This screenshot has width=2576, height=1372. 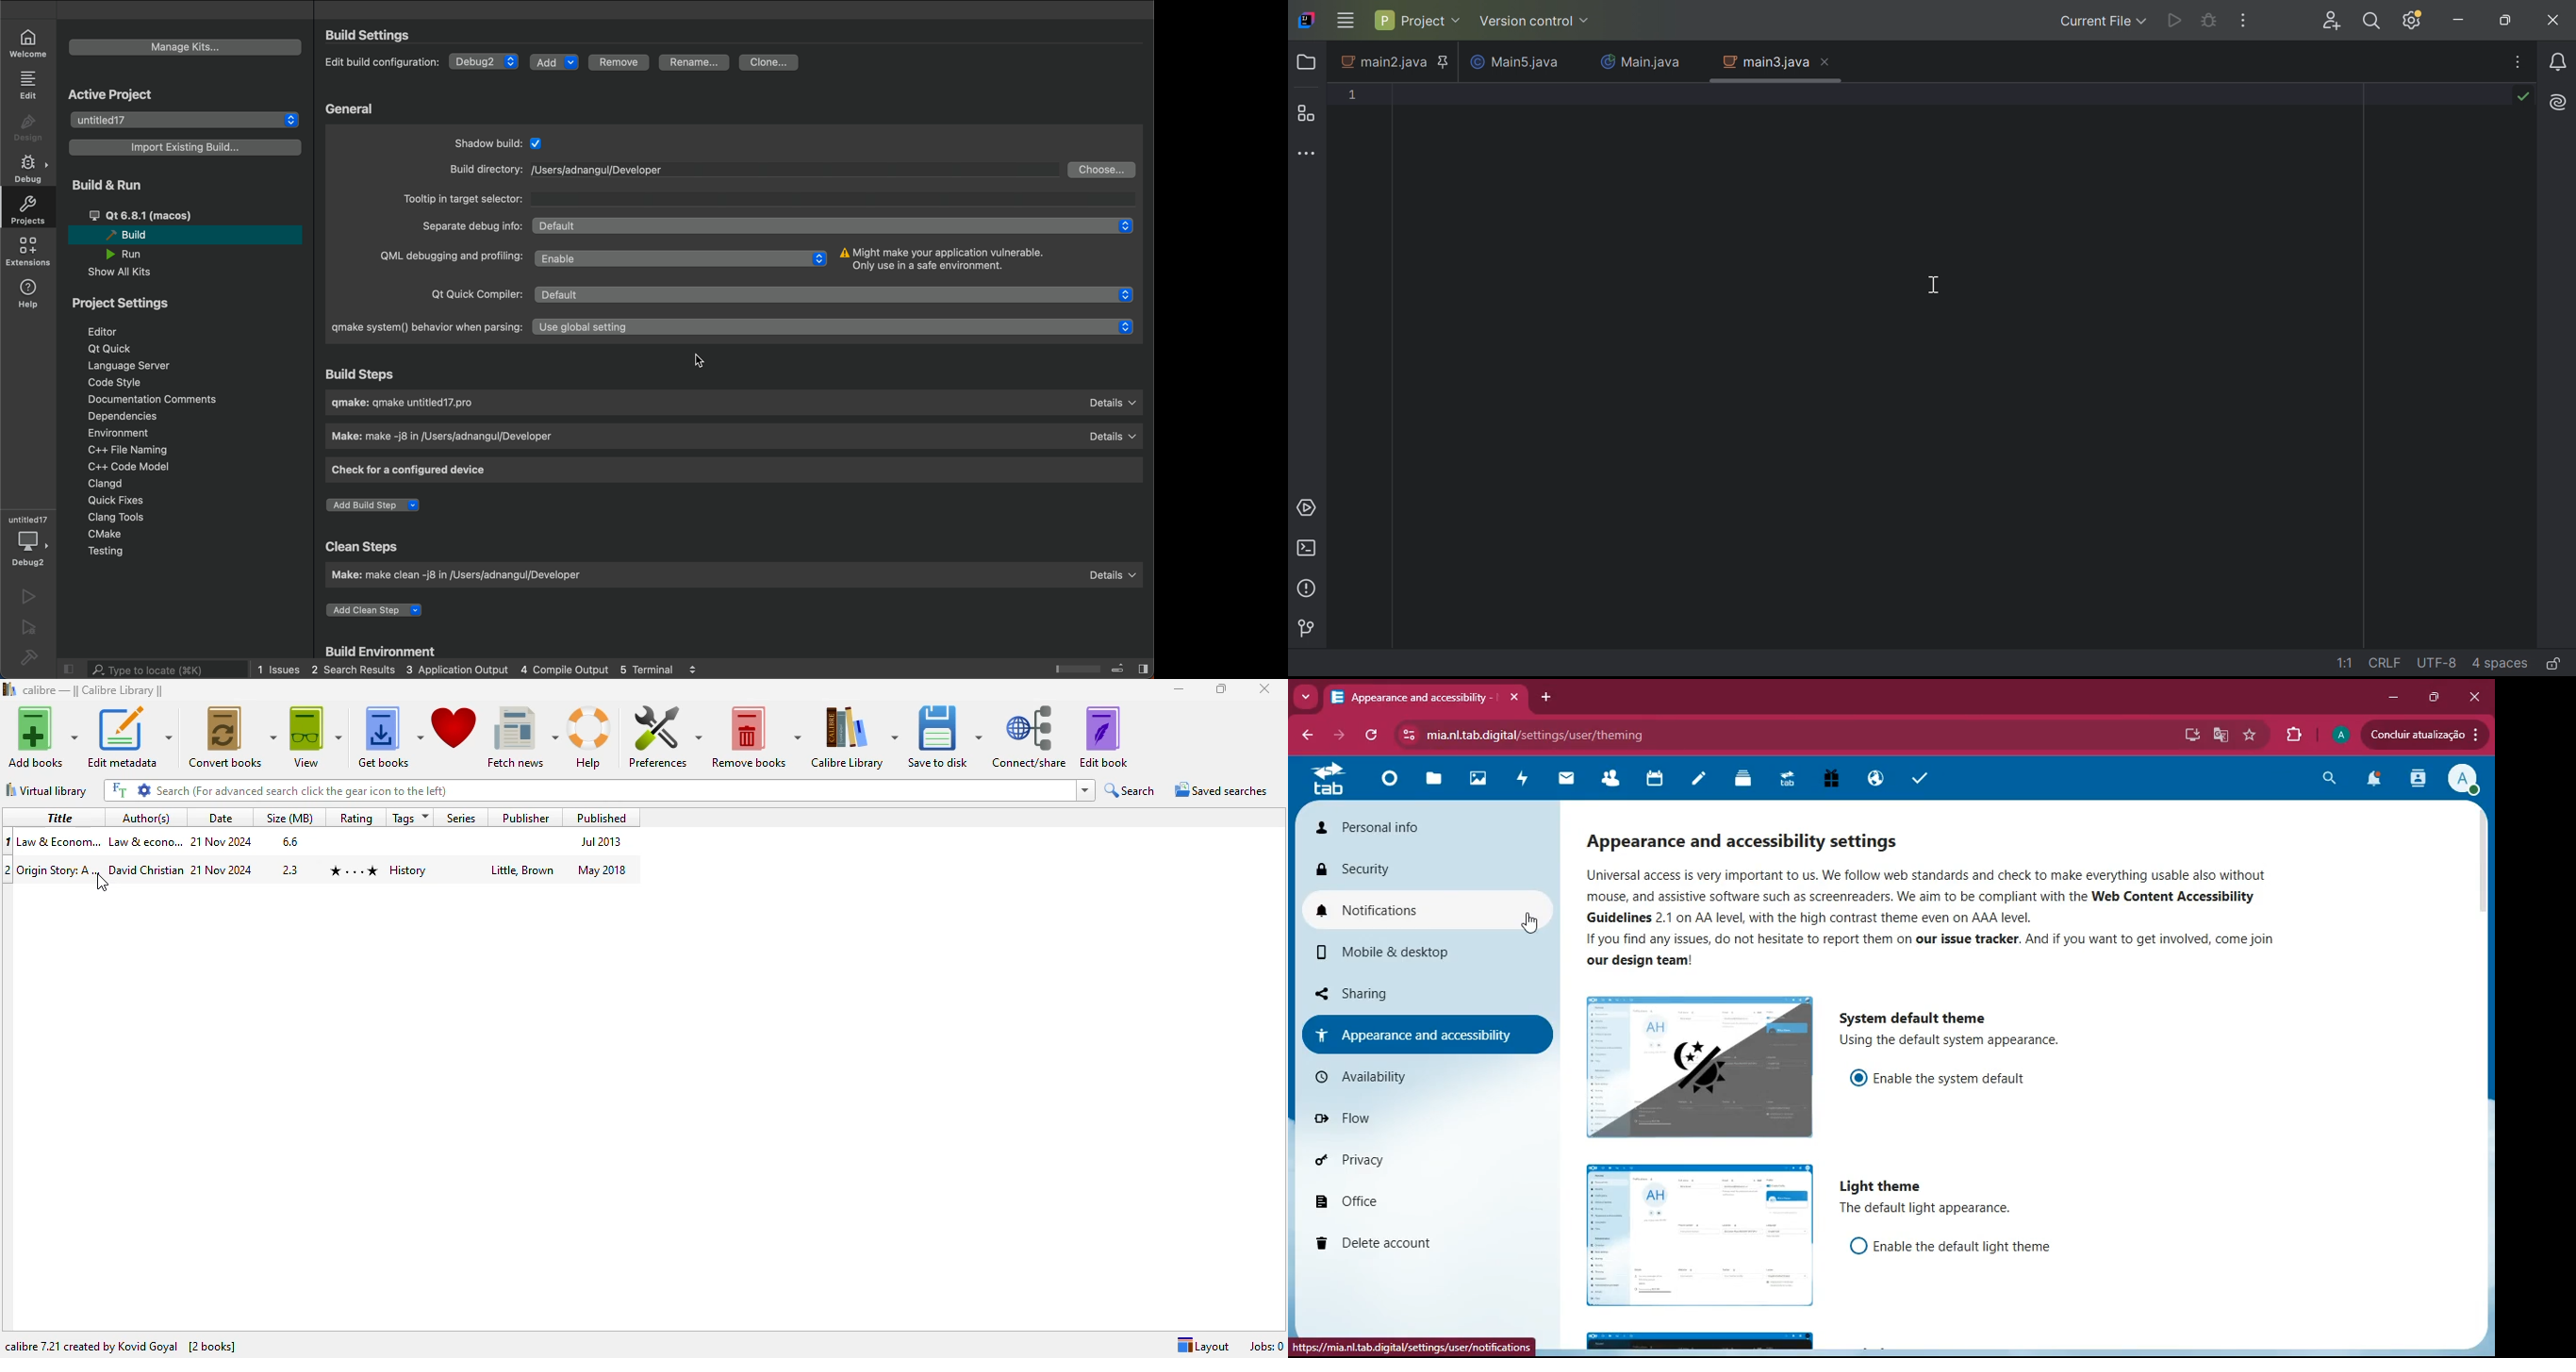 I want to click on Make file read-only, so click(x=2554, y=664).